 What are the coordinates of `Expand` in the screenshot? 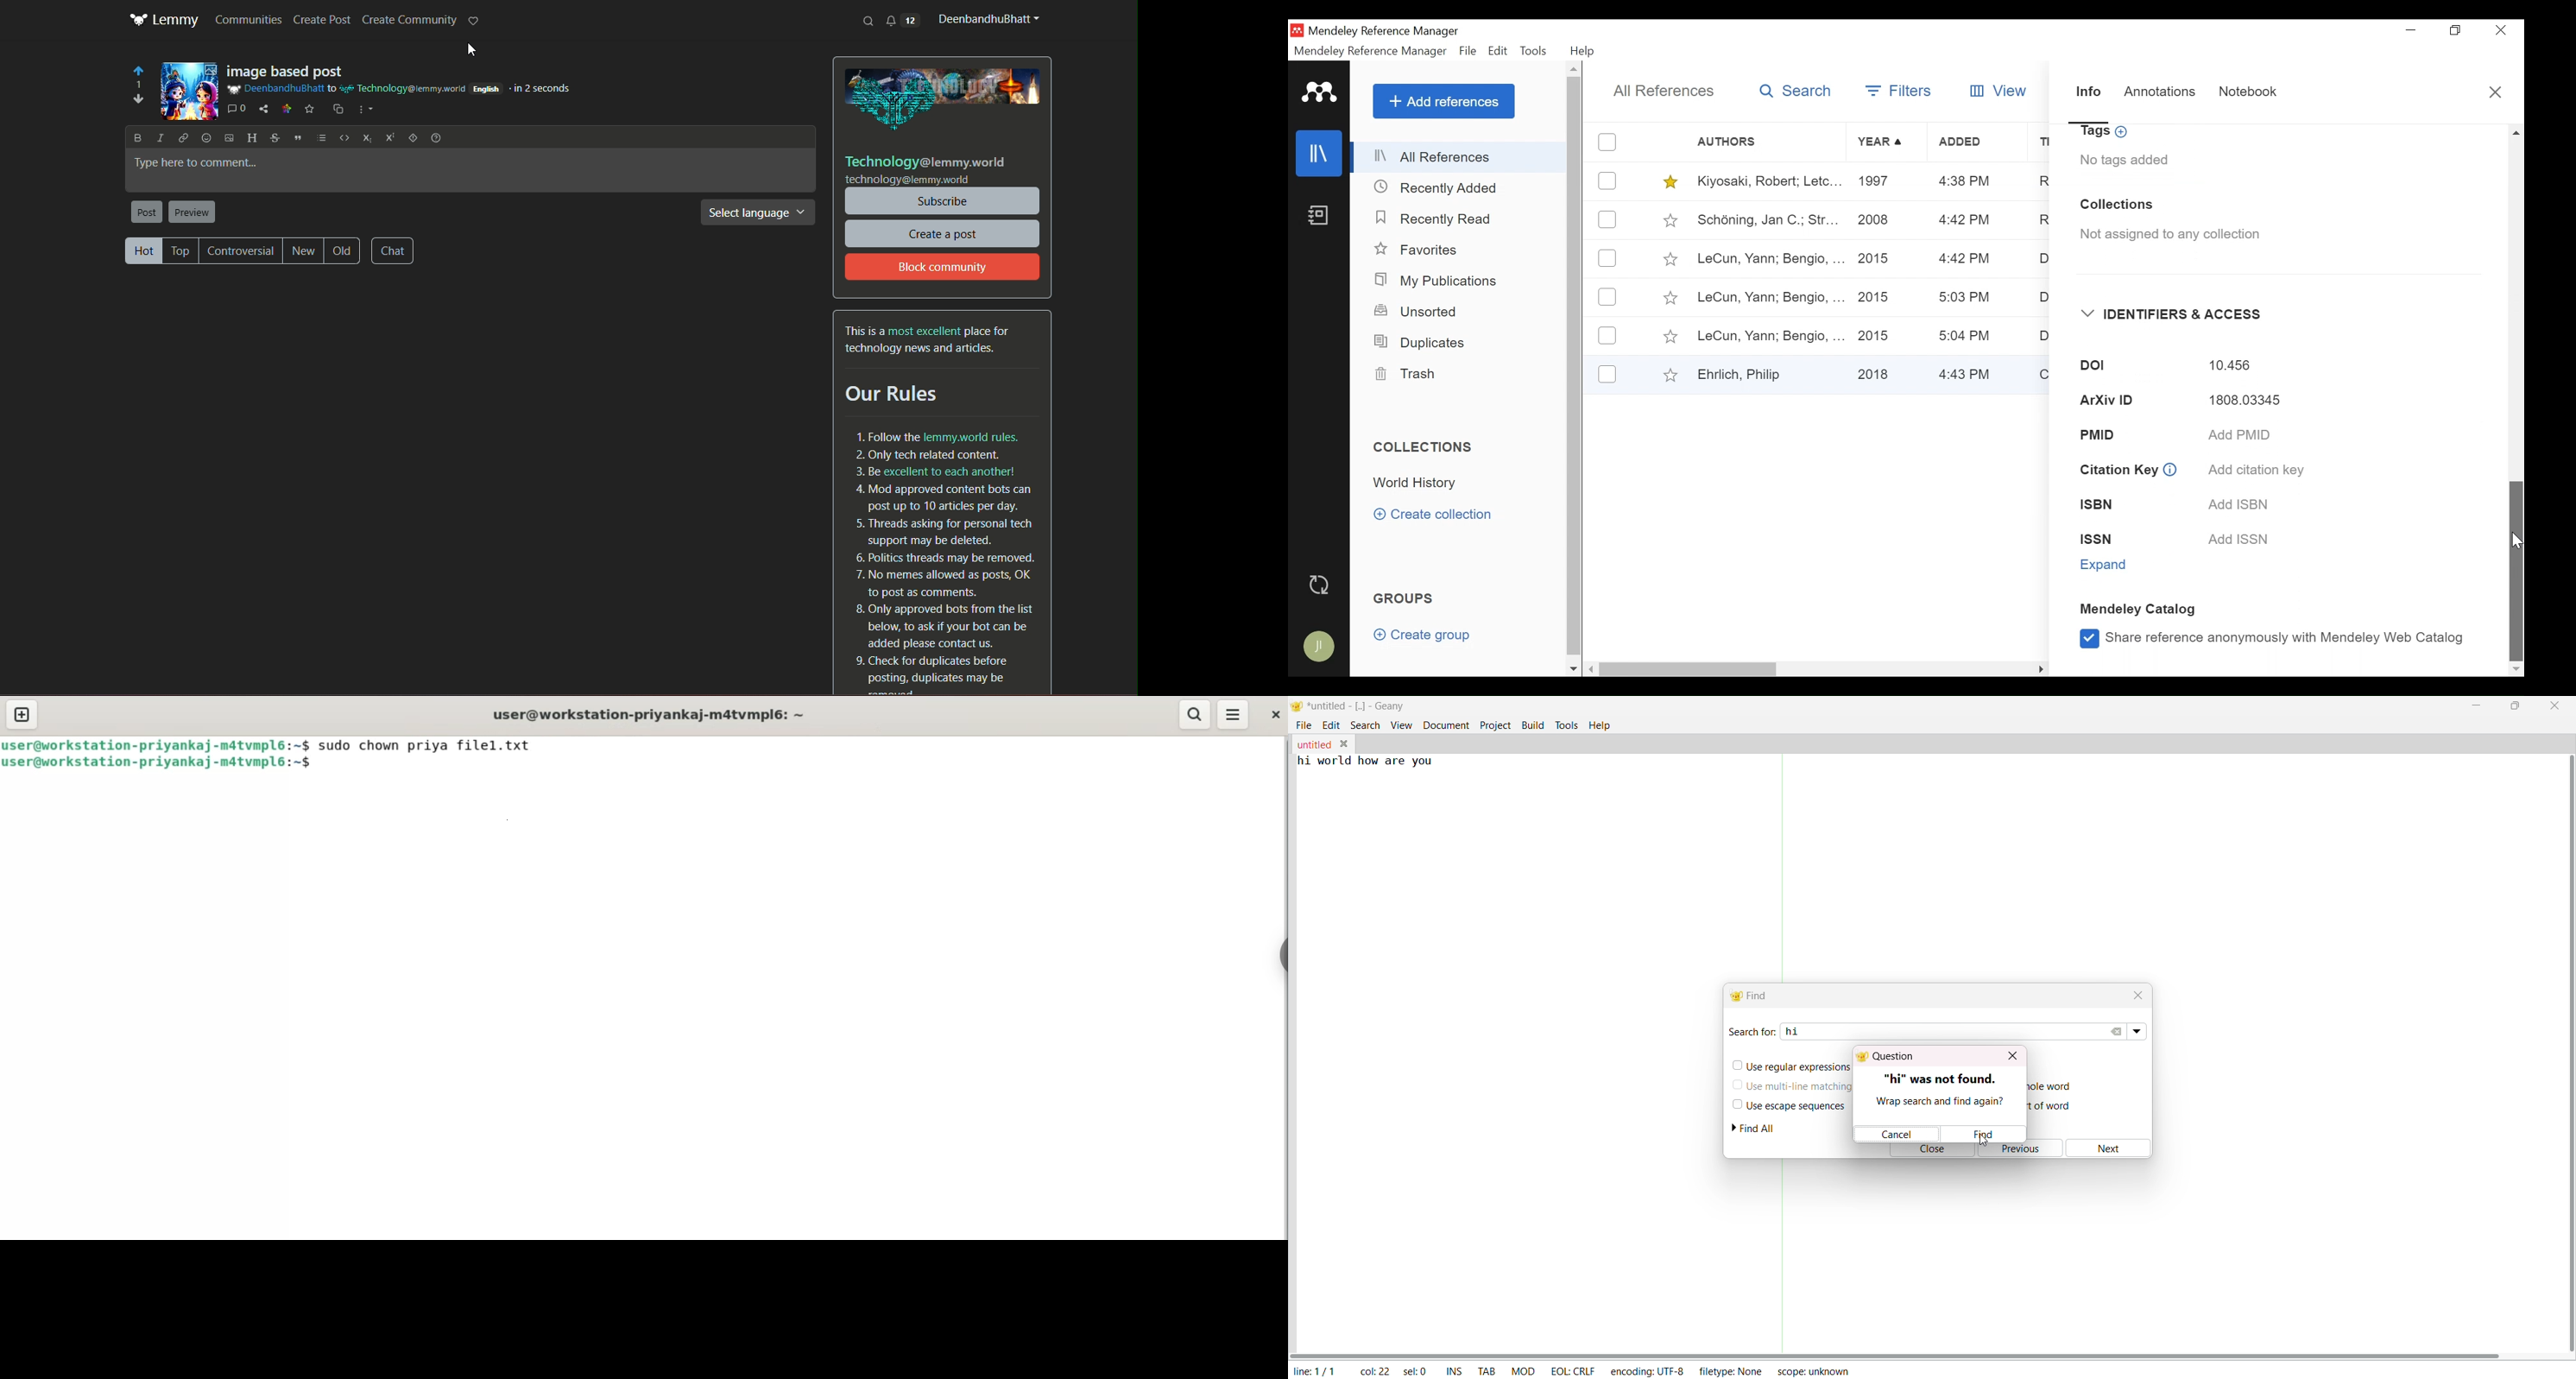 It's located at (2107, 565).